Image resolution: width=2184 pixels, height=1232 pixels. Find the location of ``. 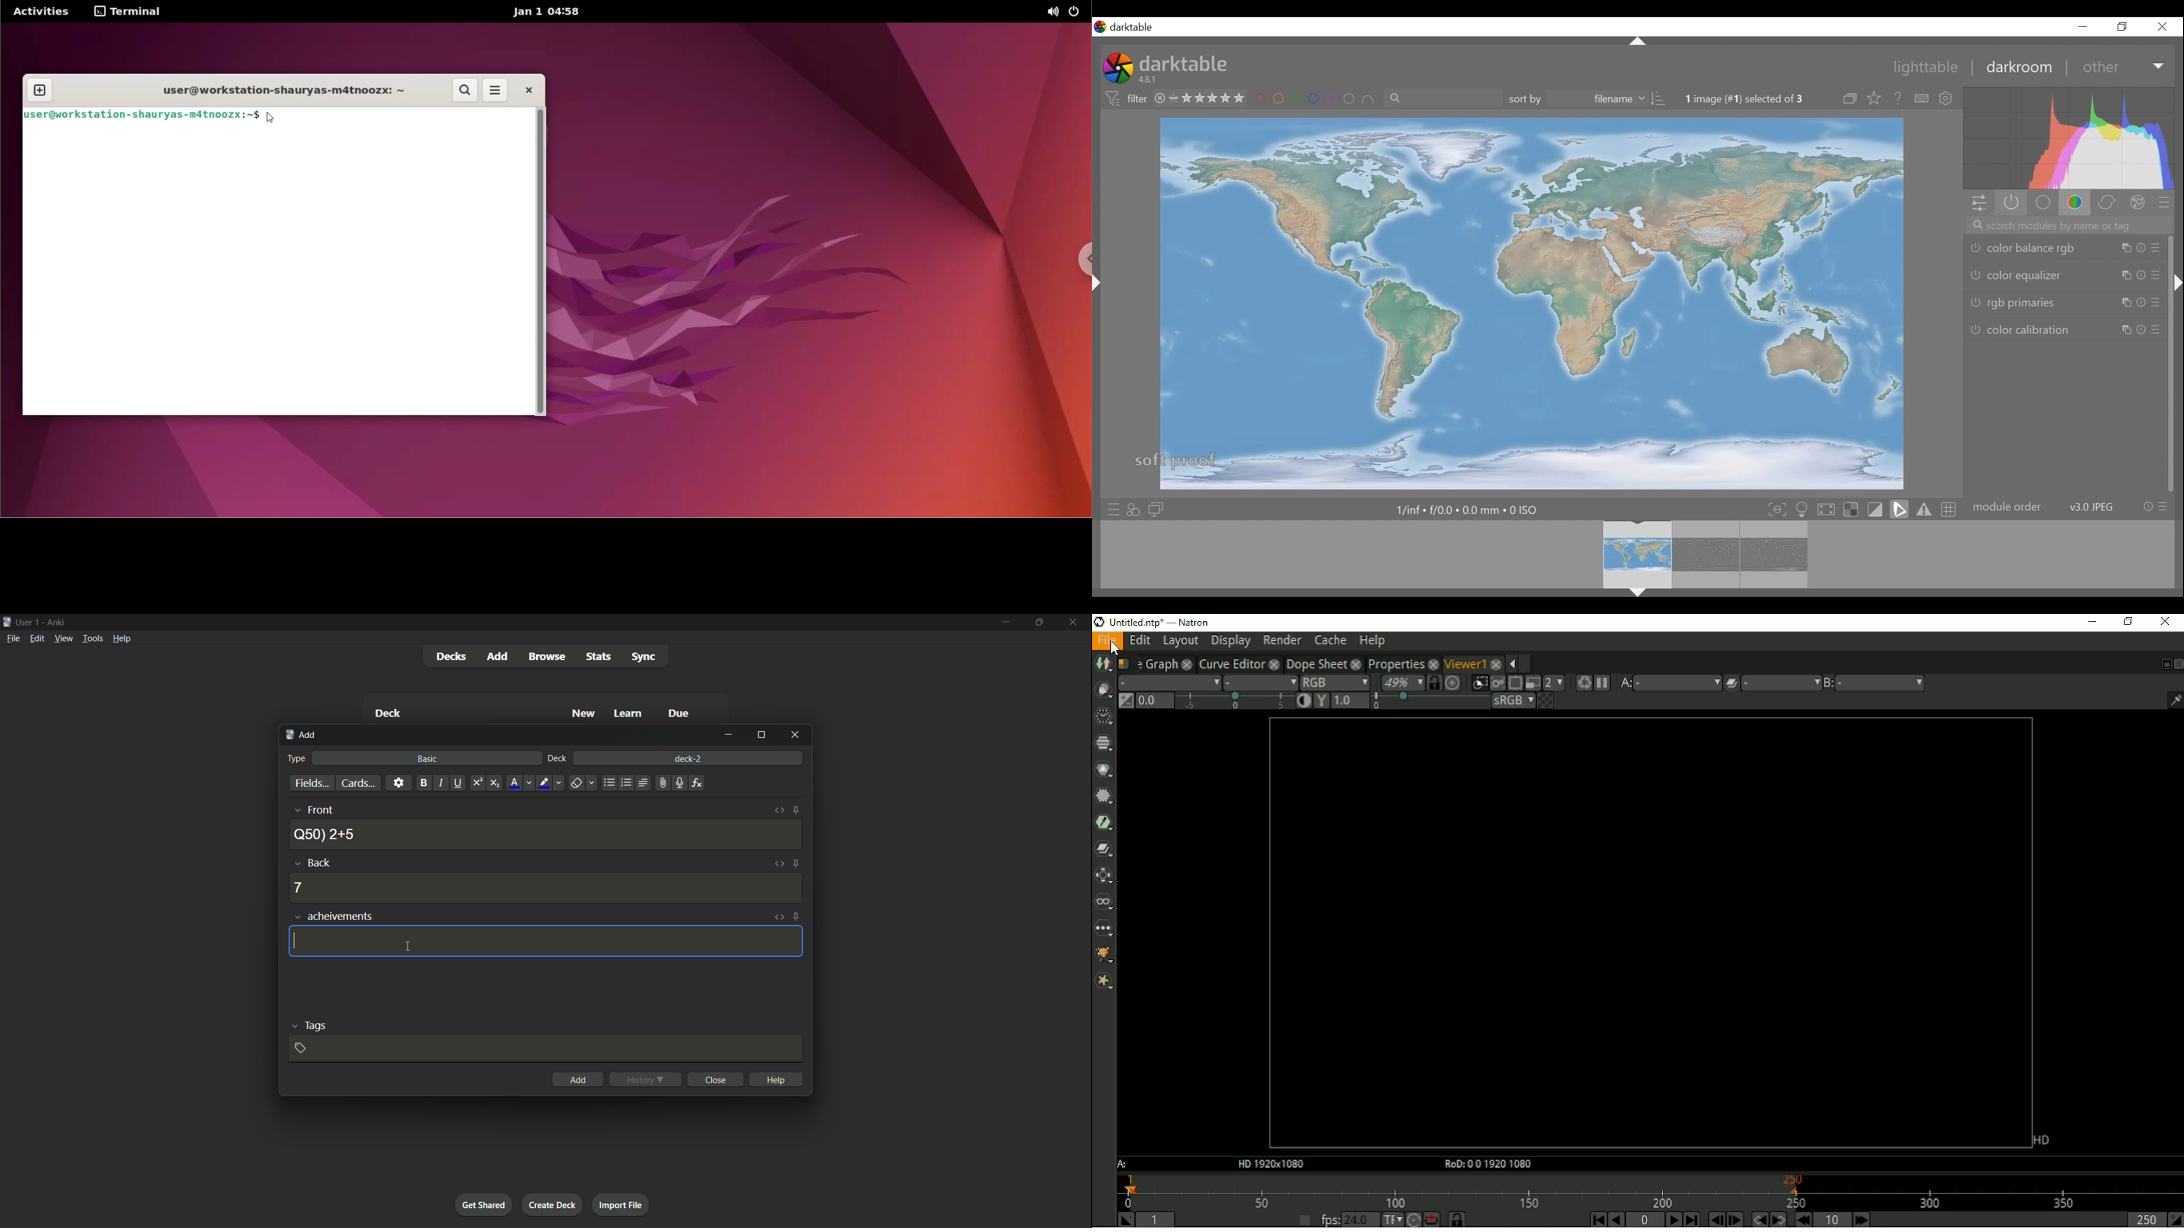

 is located at coordinates (1639, 42).